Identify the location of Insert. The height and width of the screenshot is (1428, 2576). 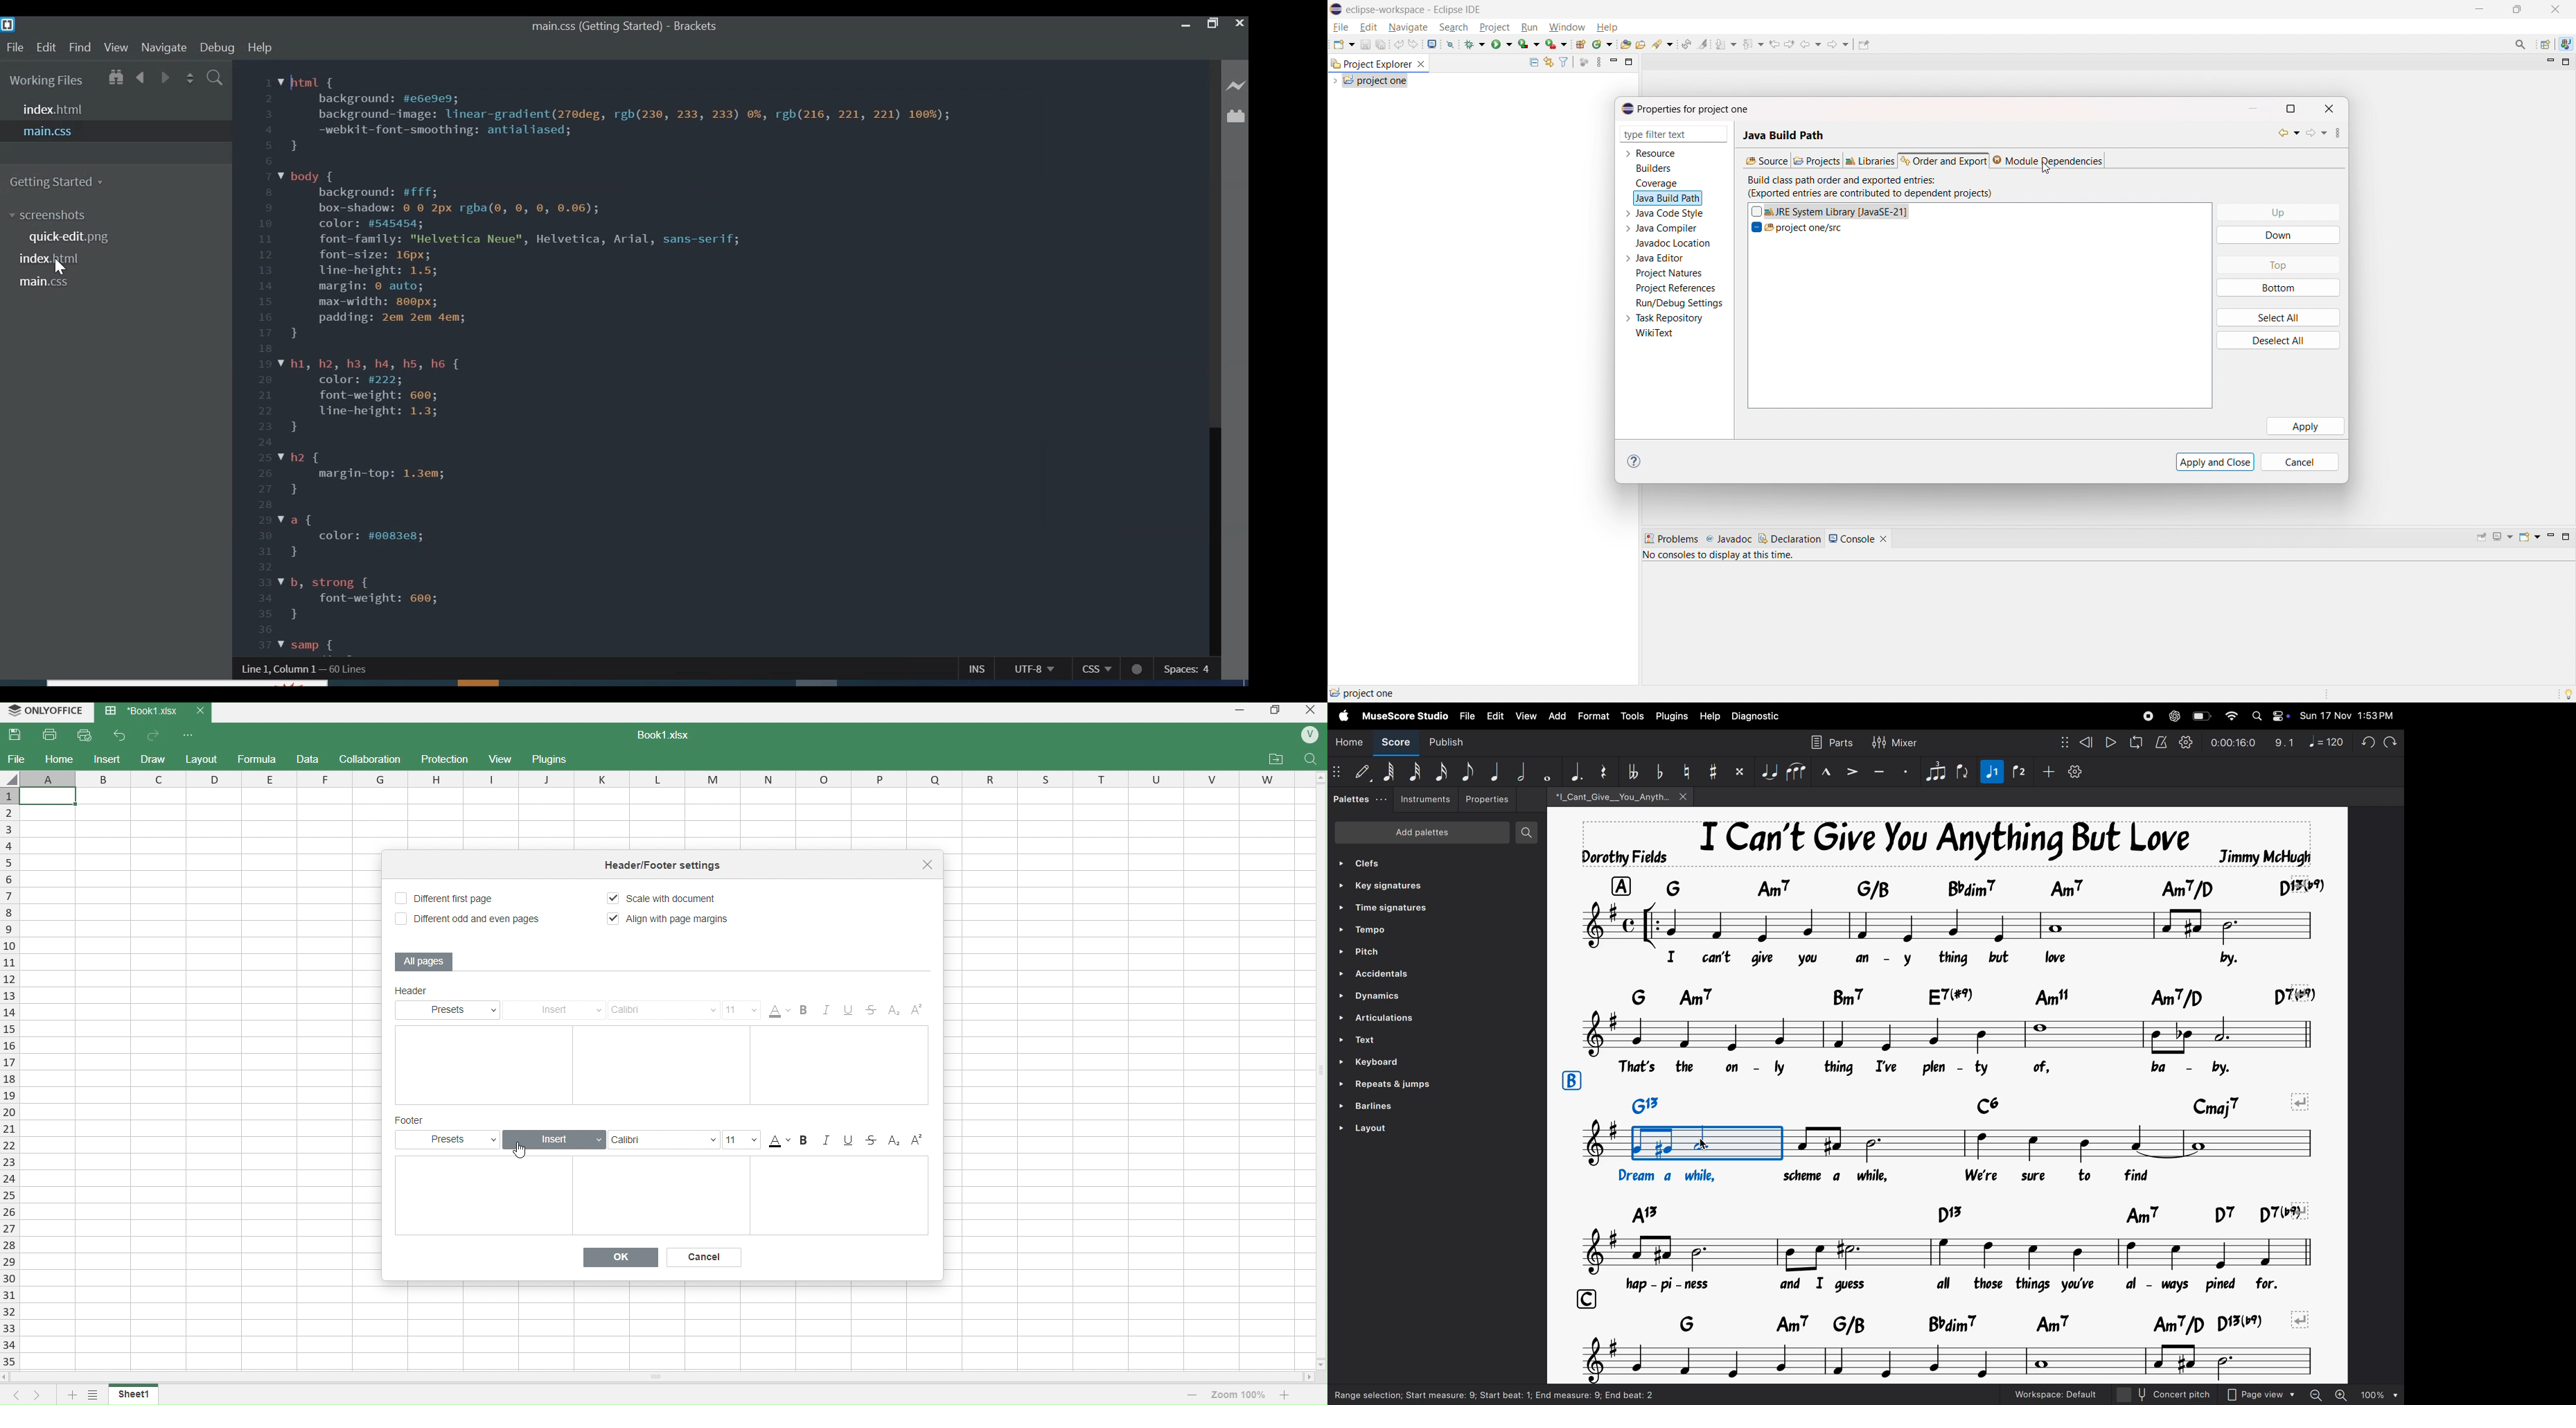
(556, 1139).